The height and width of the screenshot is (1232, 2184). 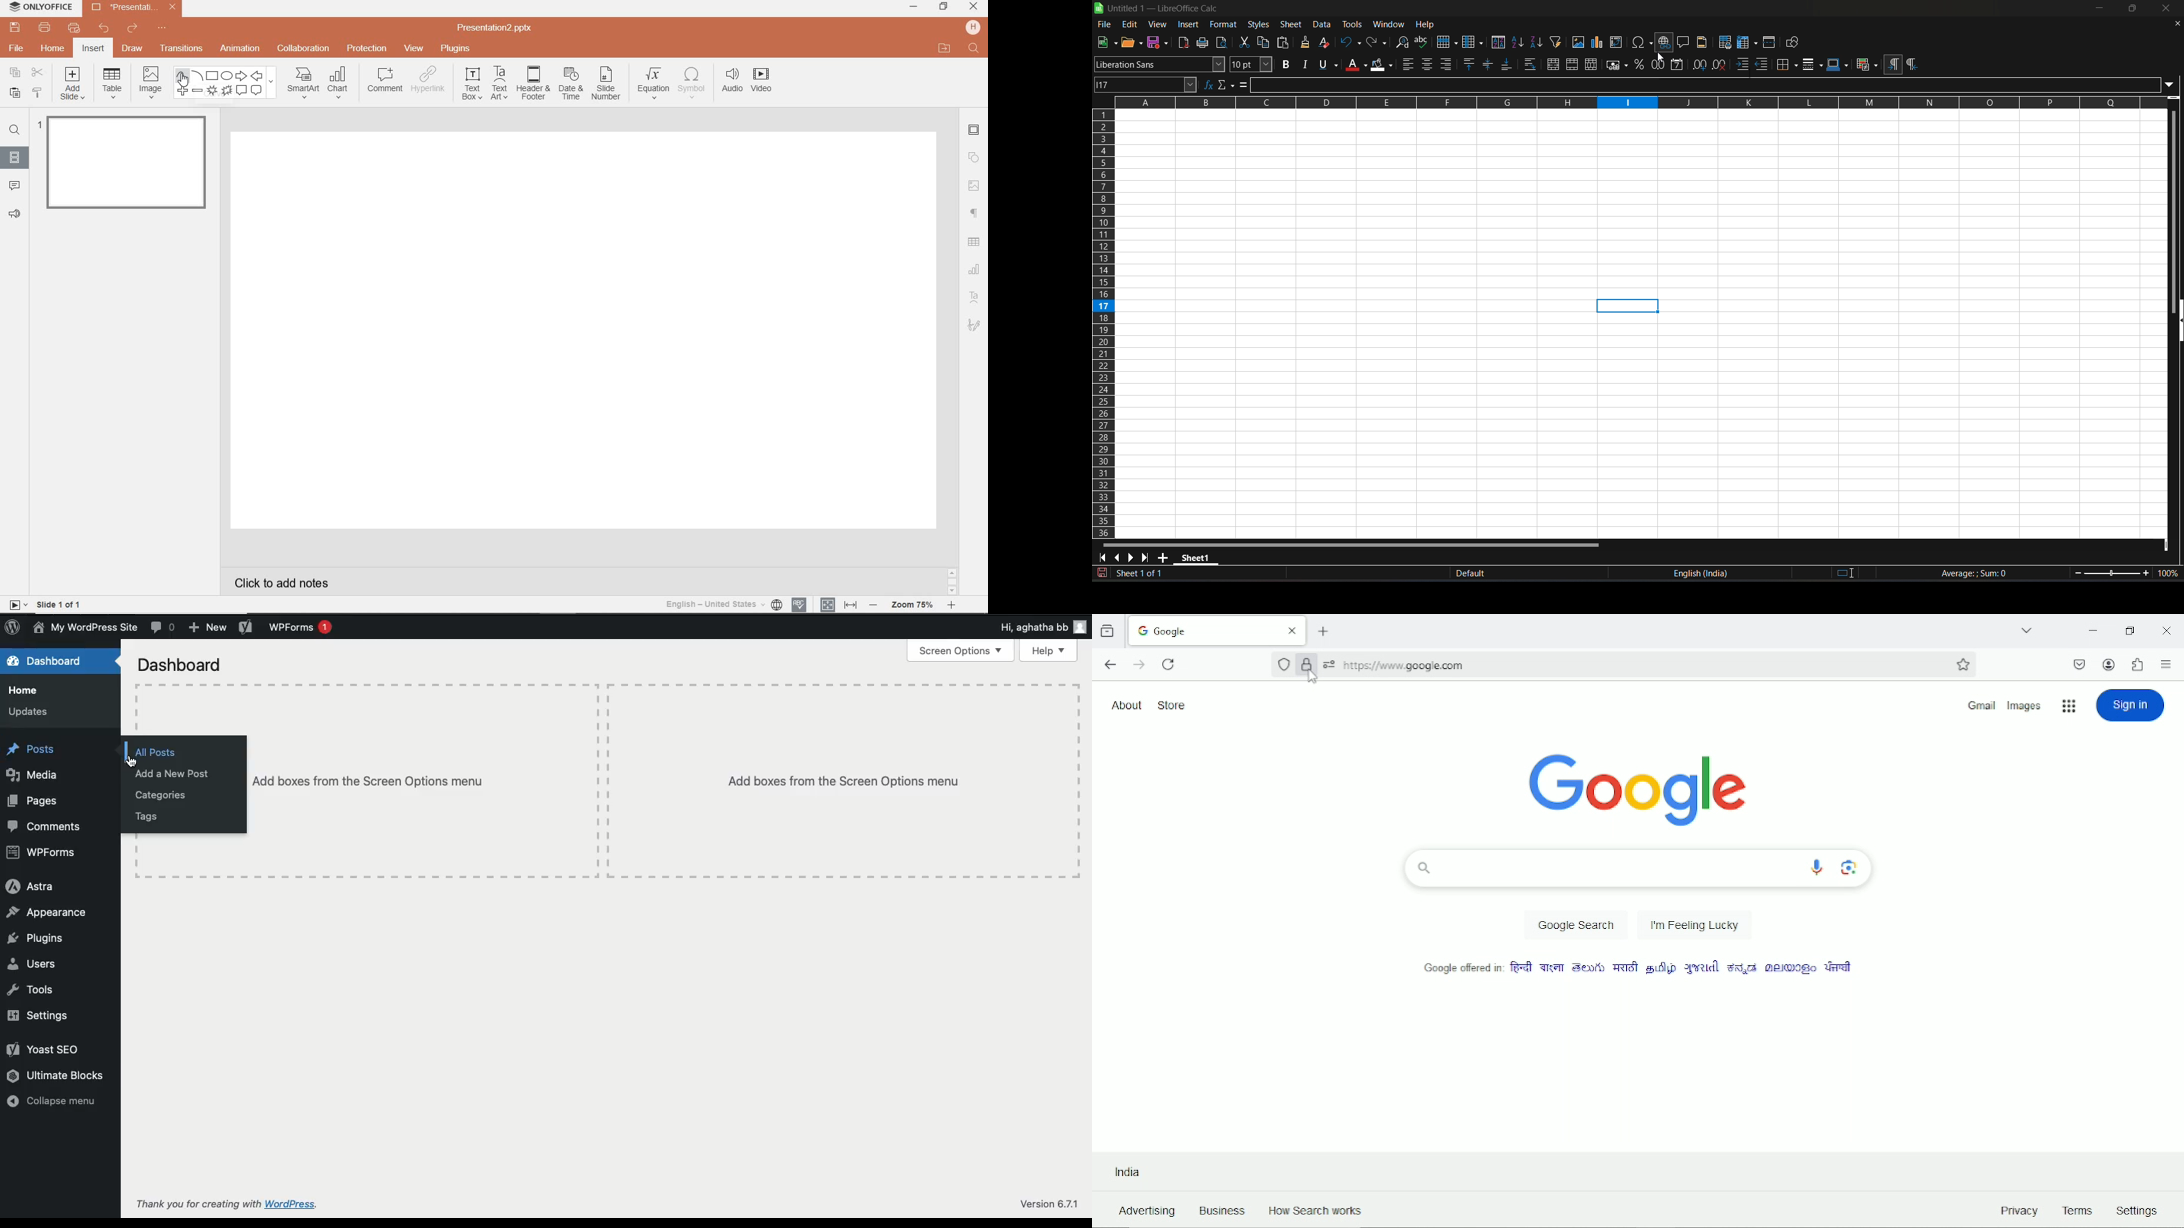 I want to click on format as percent, so click(x=1639, y=65).